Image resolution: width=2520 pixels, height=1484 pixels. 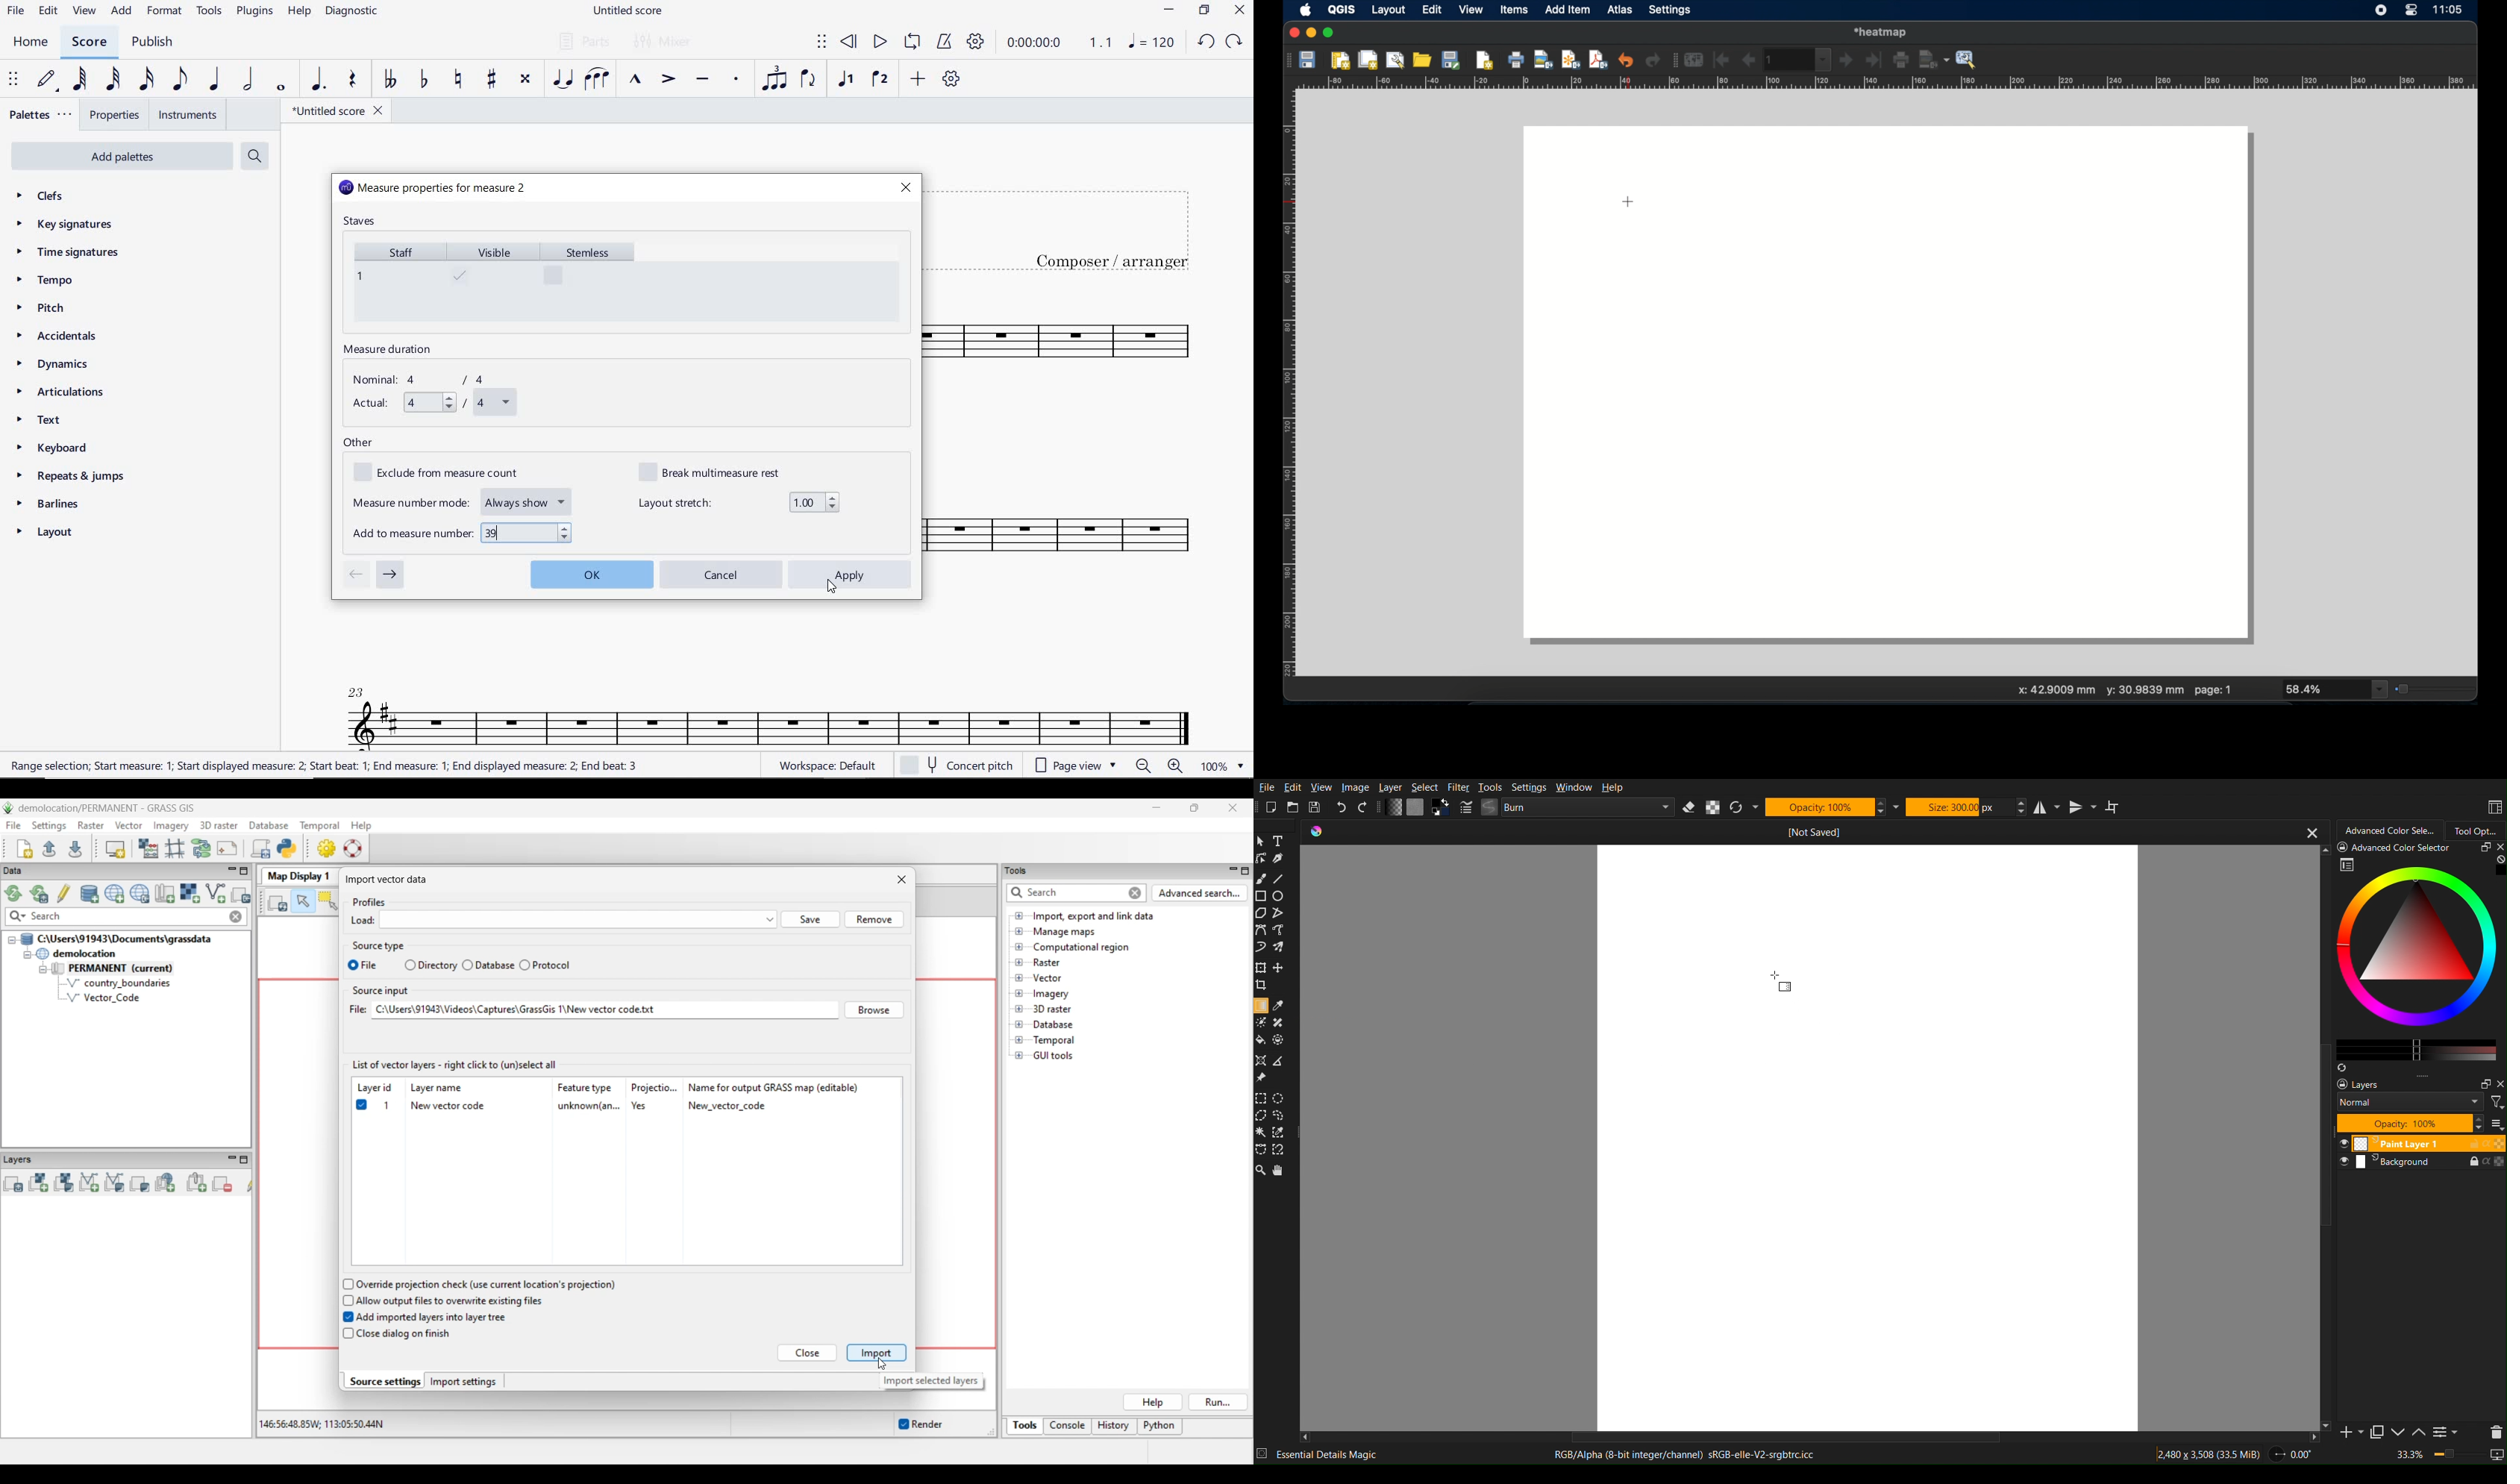 What do you see at coordinates (1713, 807) in the screenshot?
I see `Alpha` at bounding box center [1713, 807].